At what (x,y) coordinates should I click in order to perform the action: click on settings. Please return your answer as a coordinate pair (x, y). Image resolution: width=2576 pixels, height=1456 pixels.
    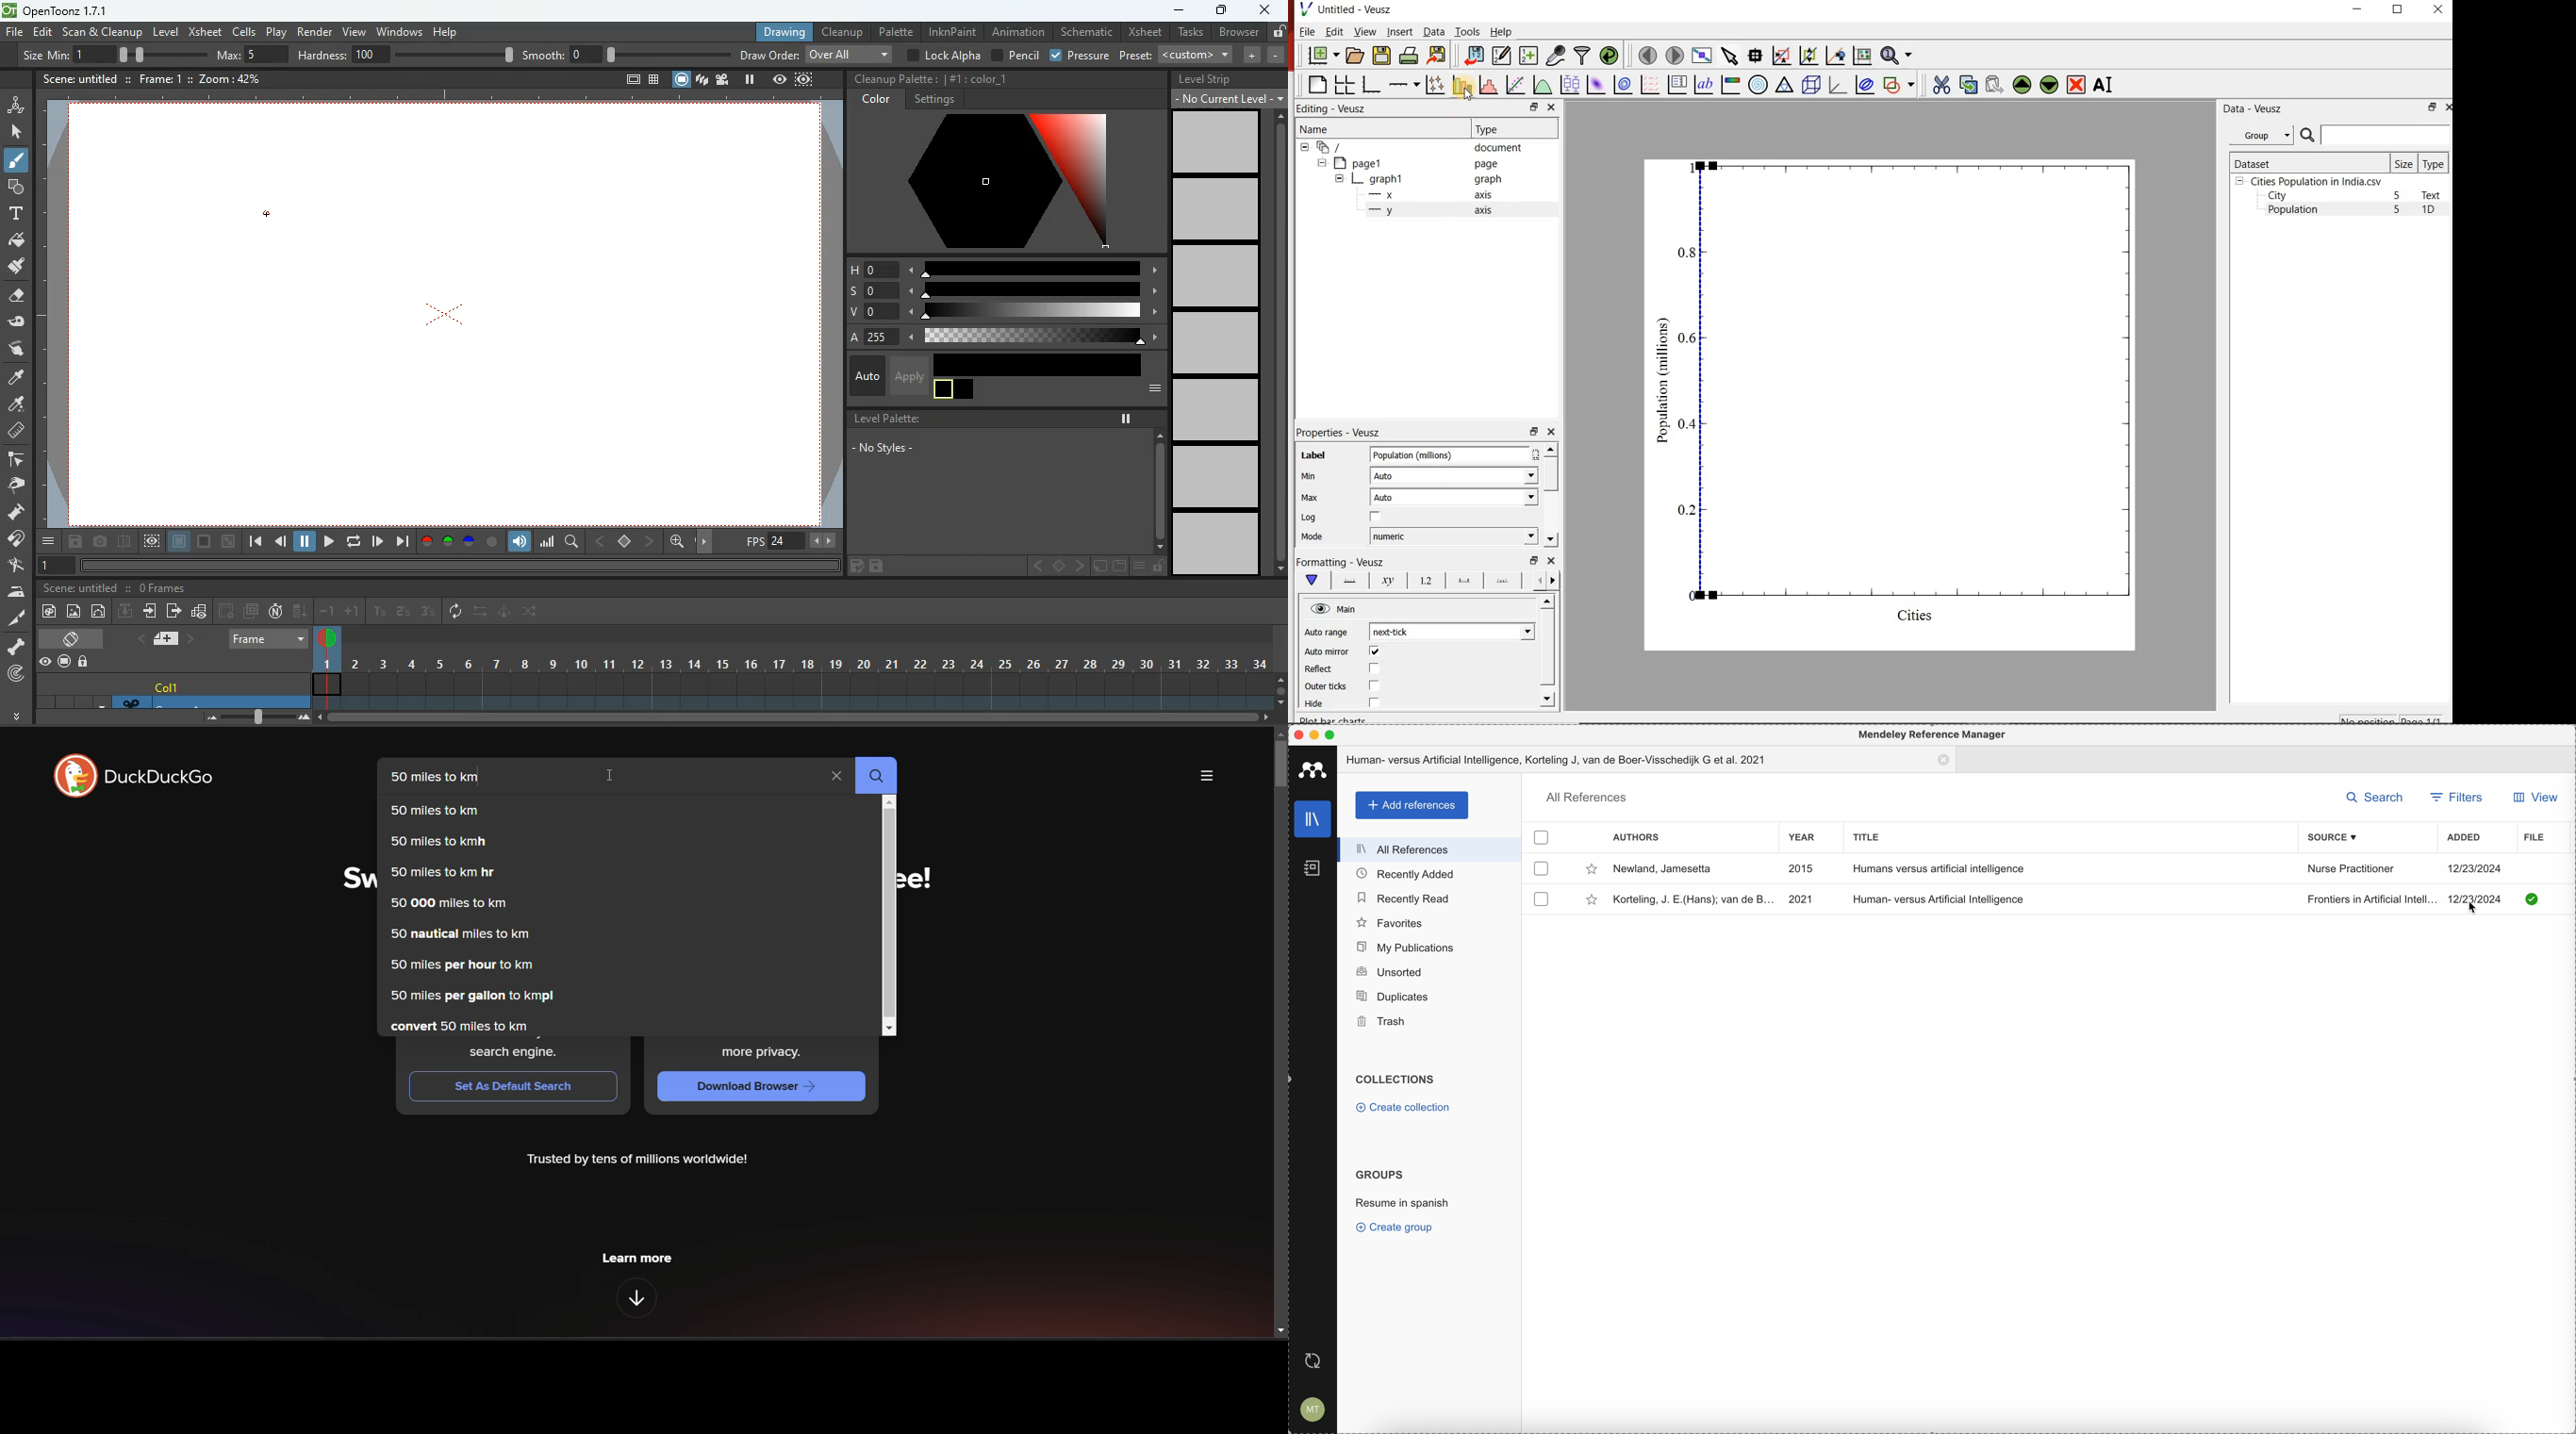
    Looking at the image, I should click on (933, 100).